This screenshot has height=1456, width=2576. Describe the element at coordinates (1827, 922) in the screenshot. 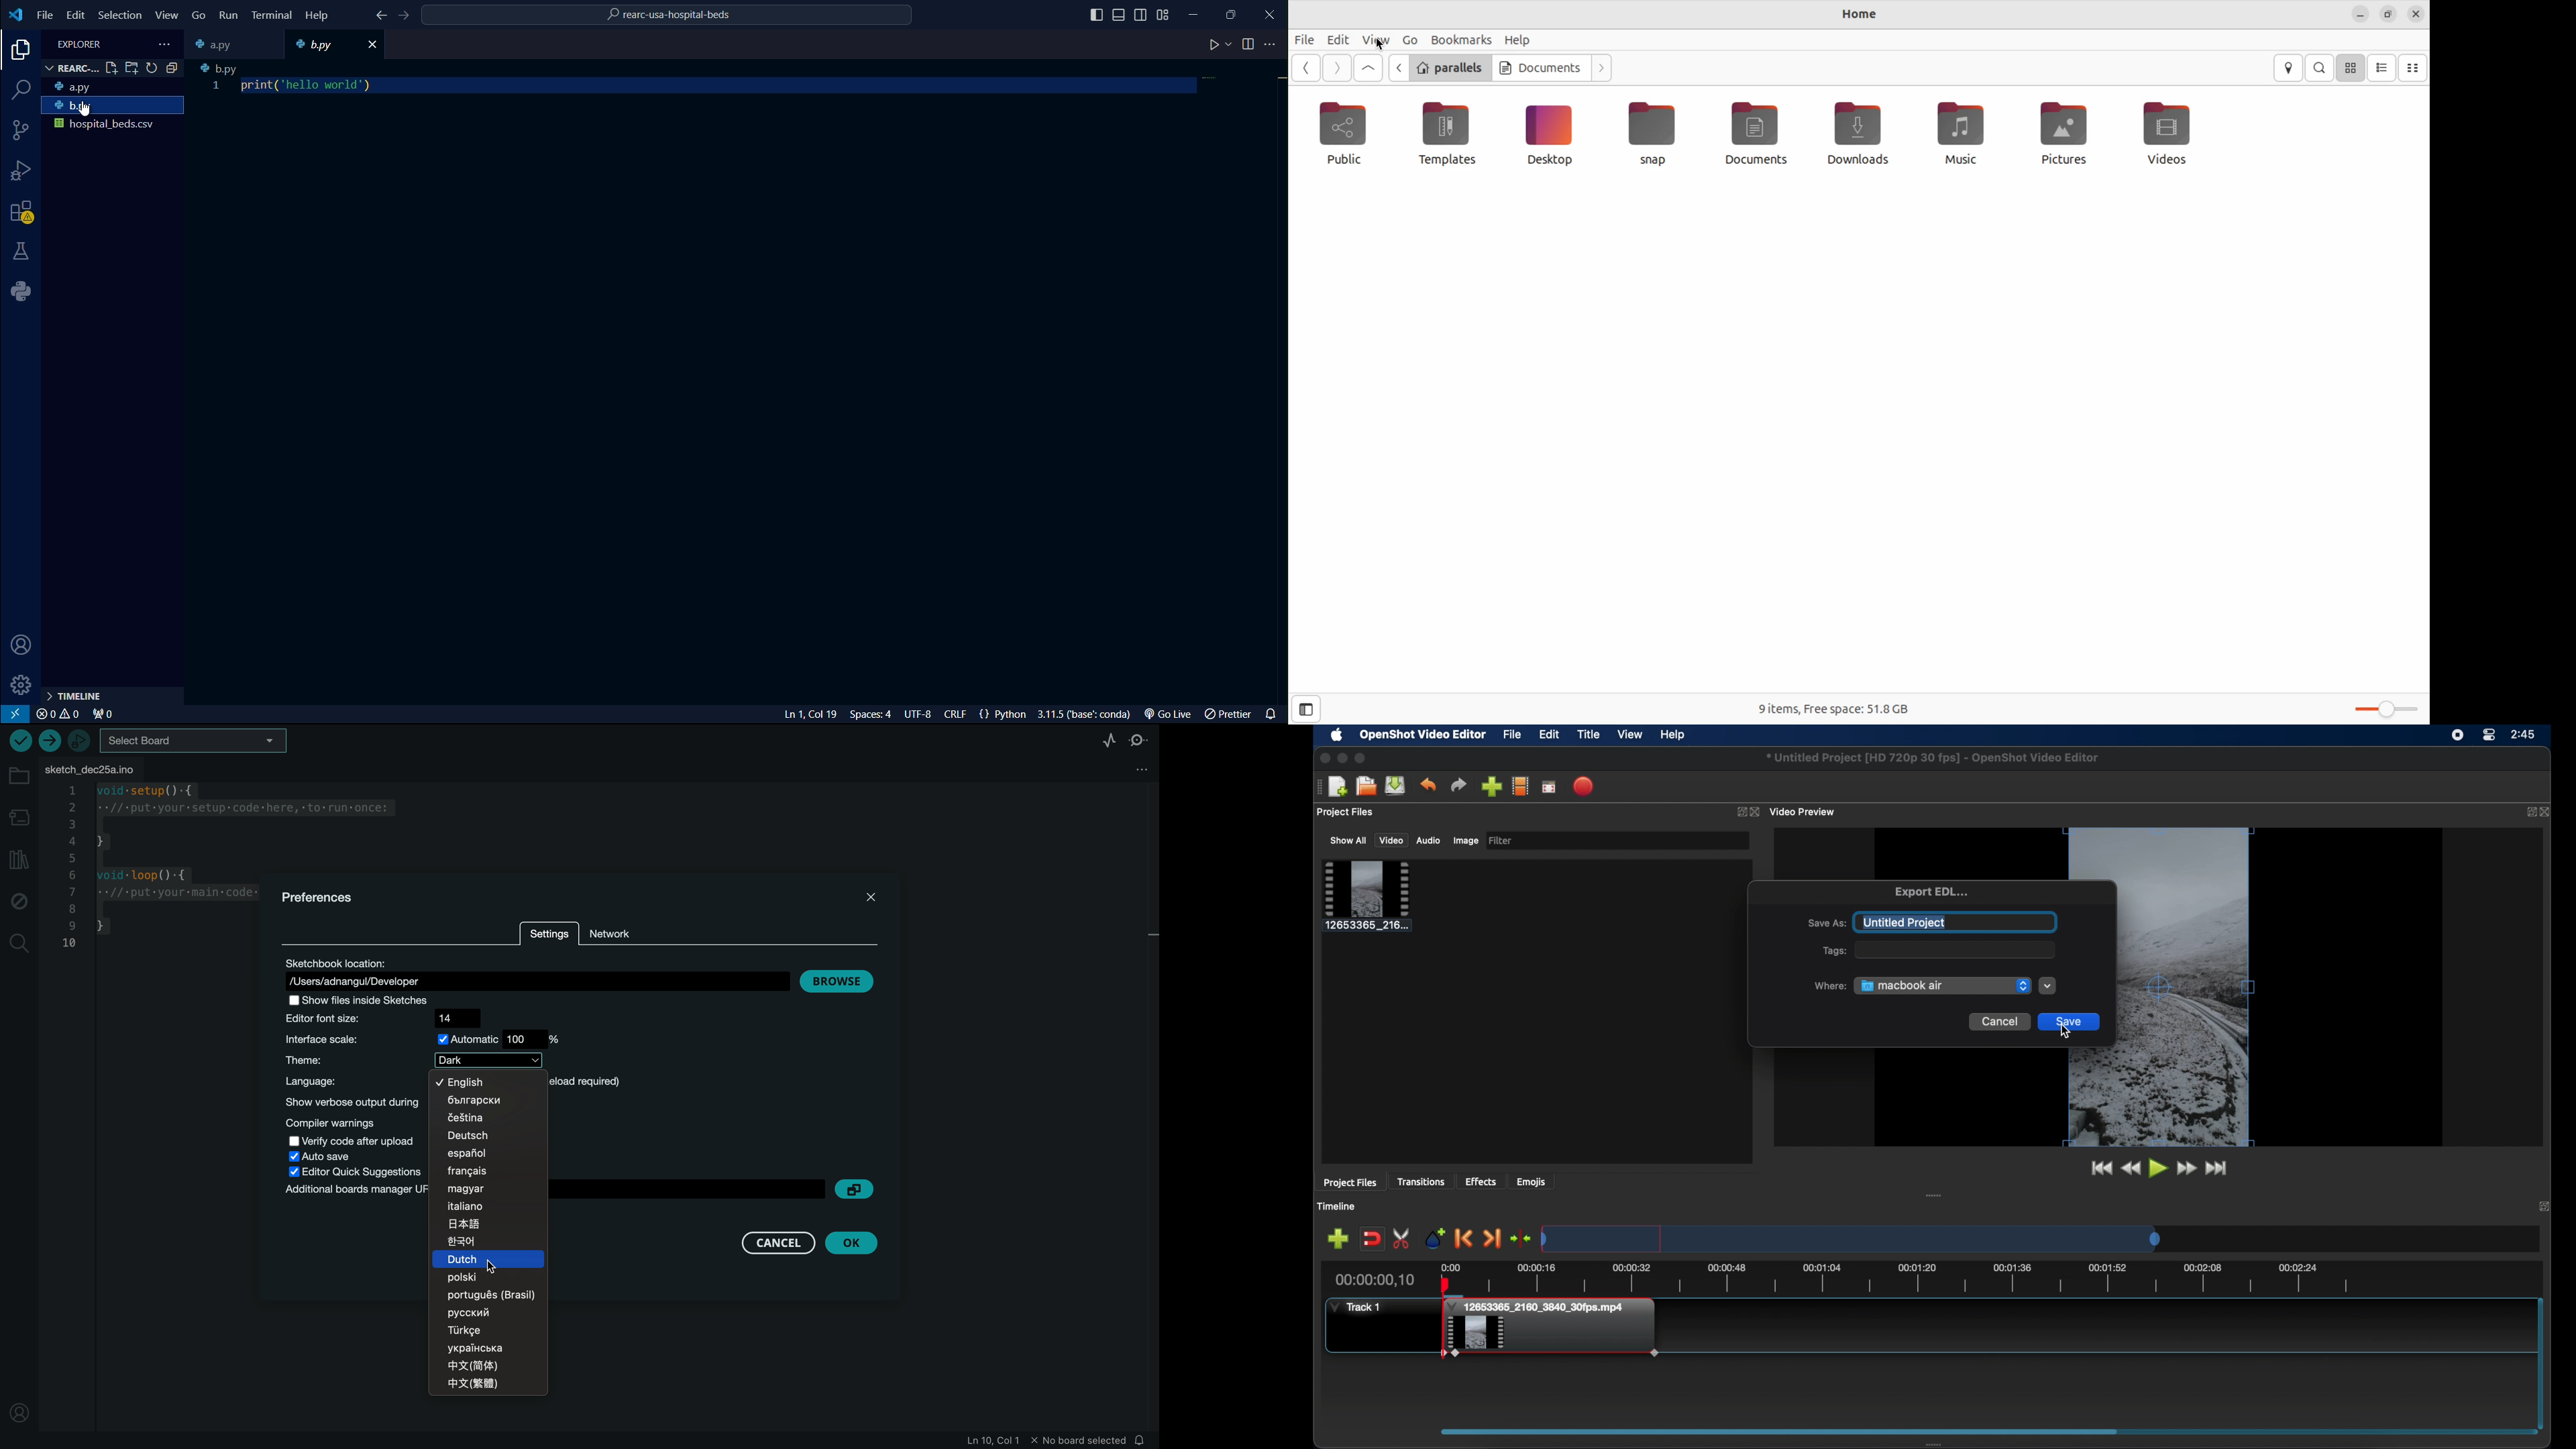

I see `save as:` at that location.